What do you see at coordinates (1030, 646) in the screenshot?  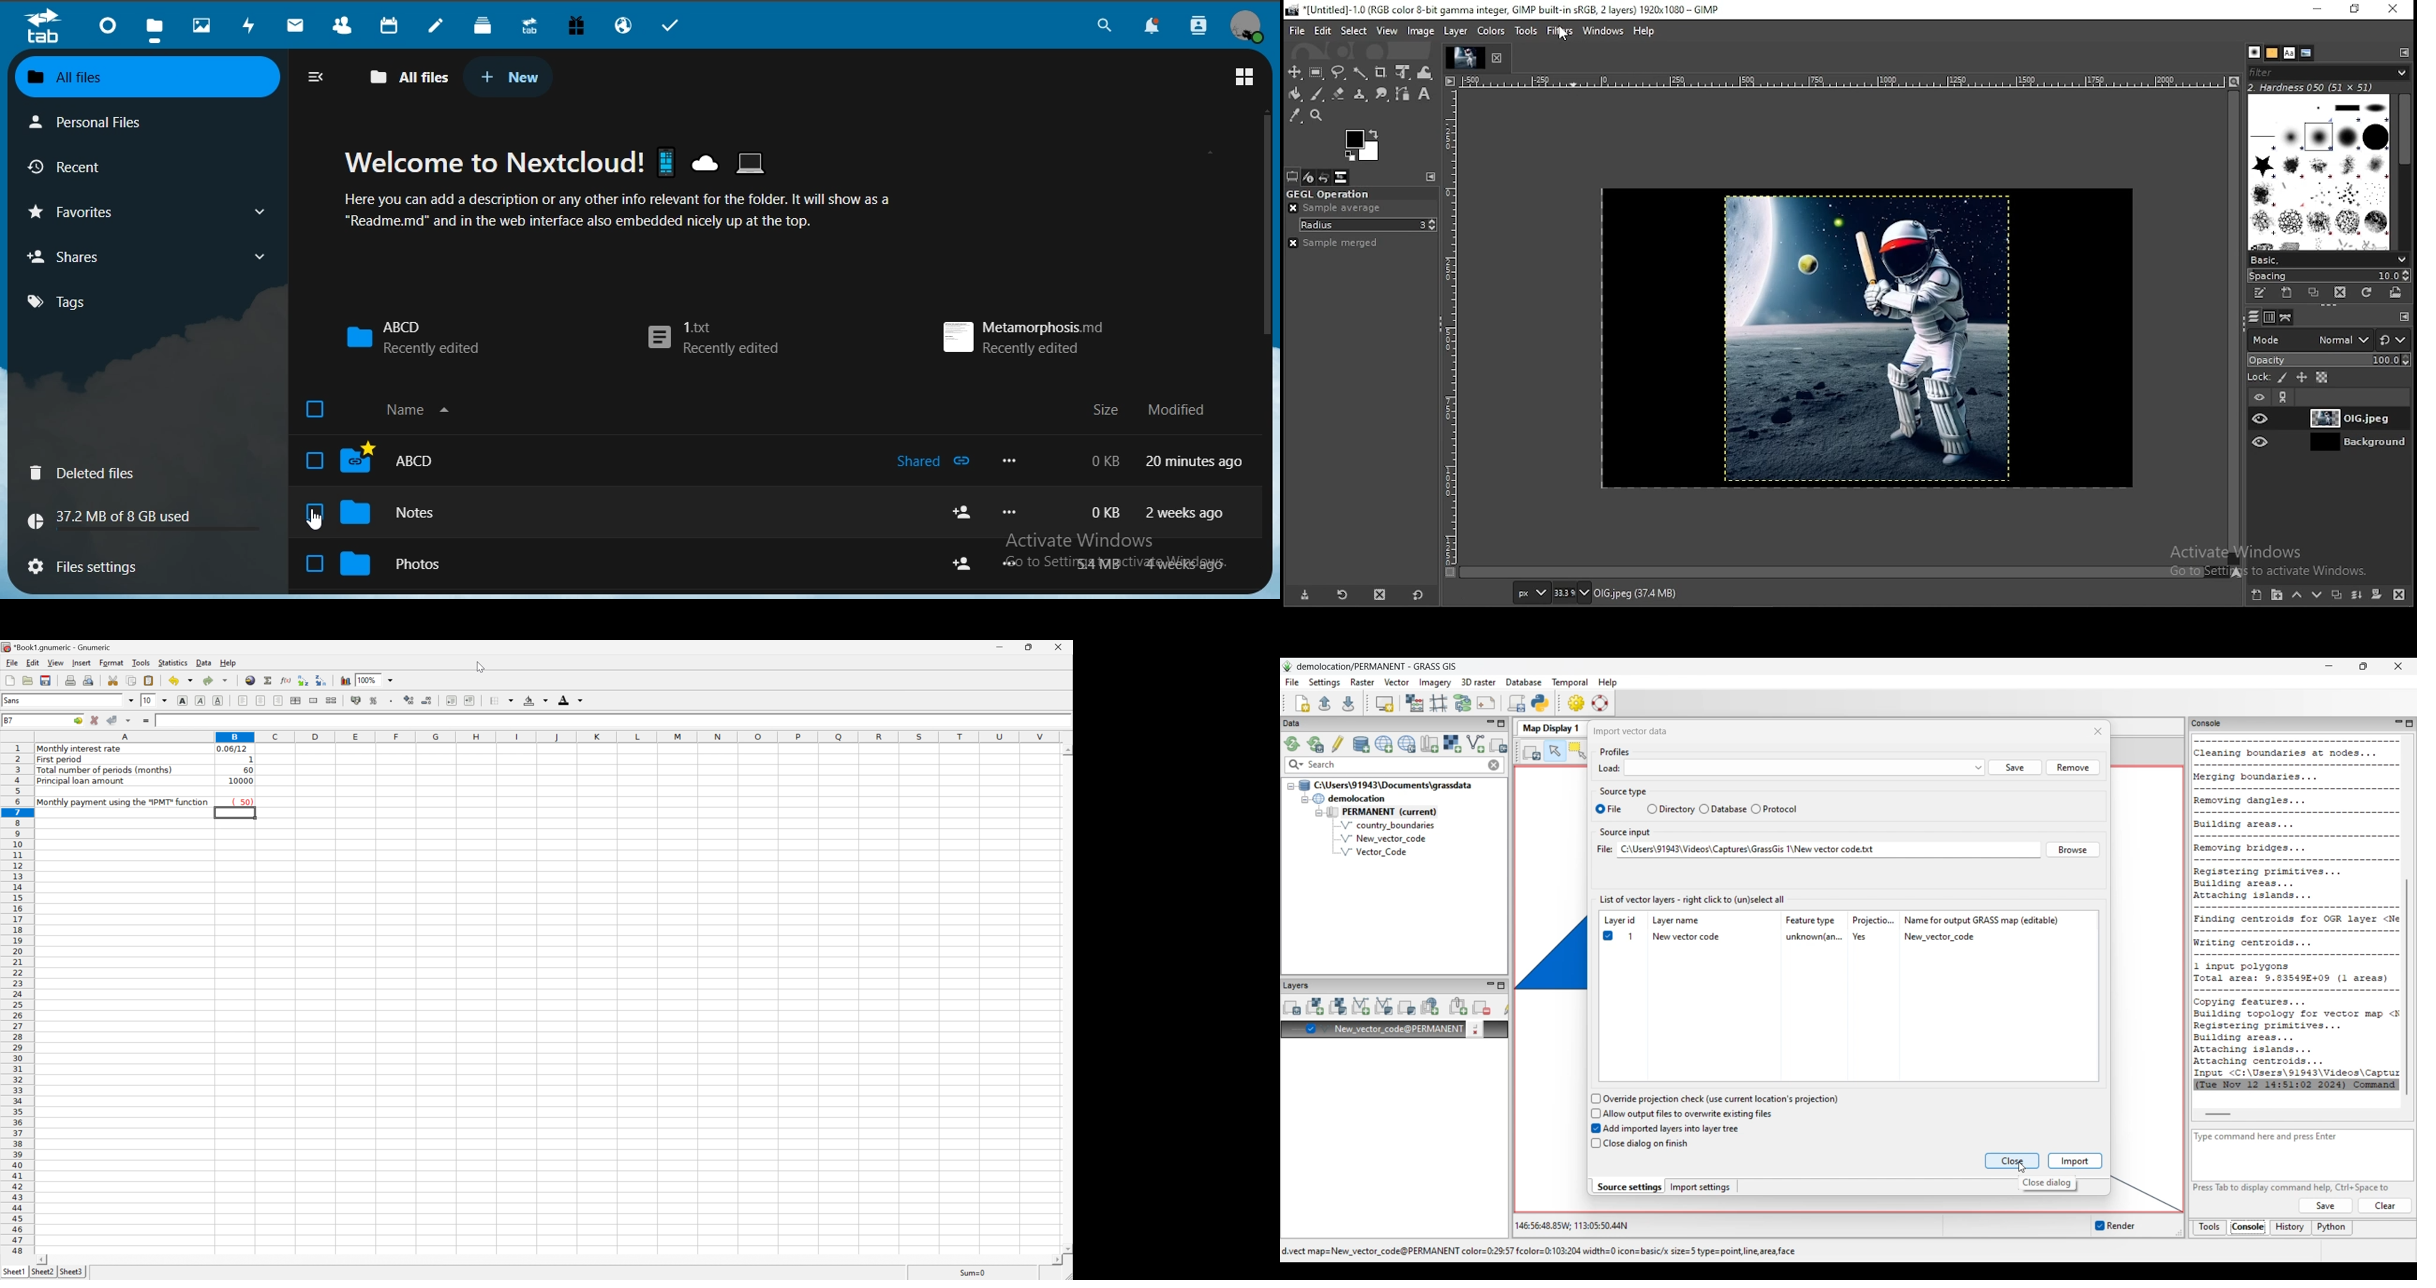 I see `Restore Down` at bounding box center [1030, 646].